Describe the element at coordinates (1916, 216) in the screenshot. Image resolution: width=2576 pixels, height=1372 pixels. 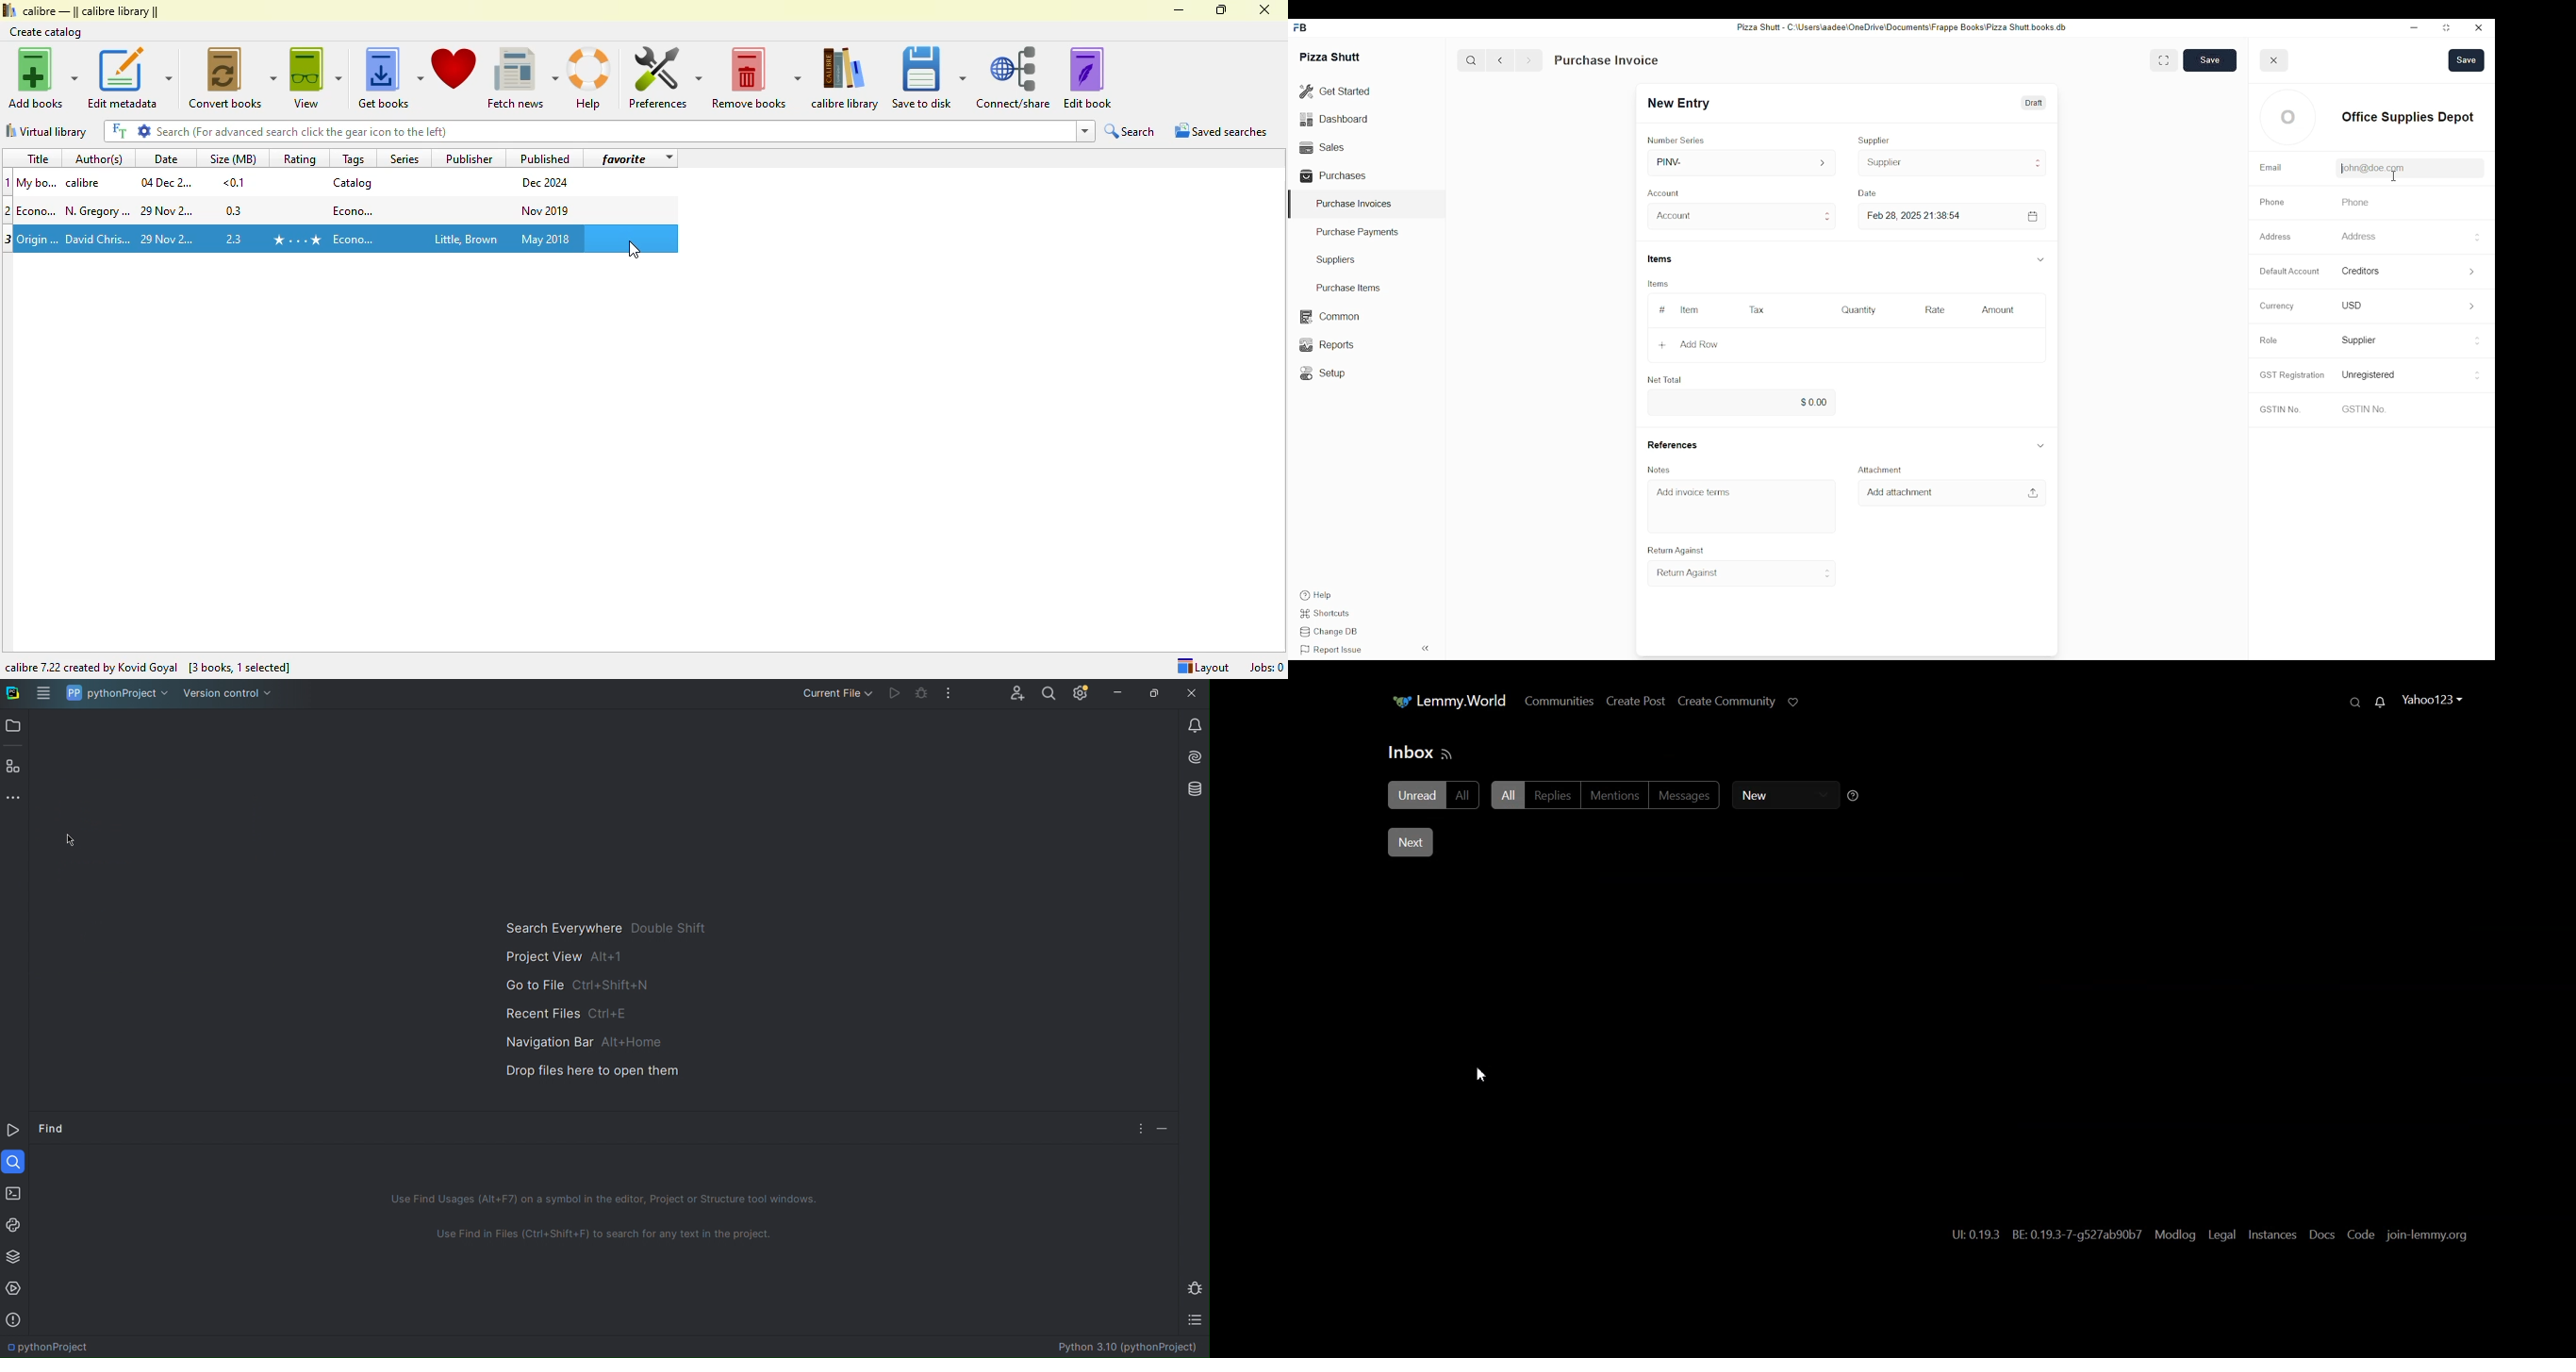
I see `Feb 28, 2025 21:38:54` at that location.